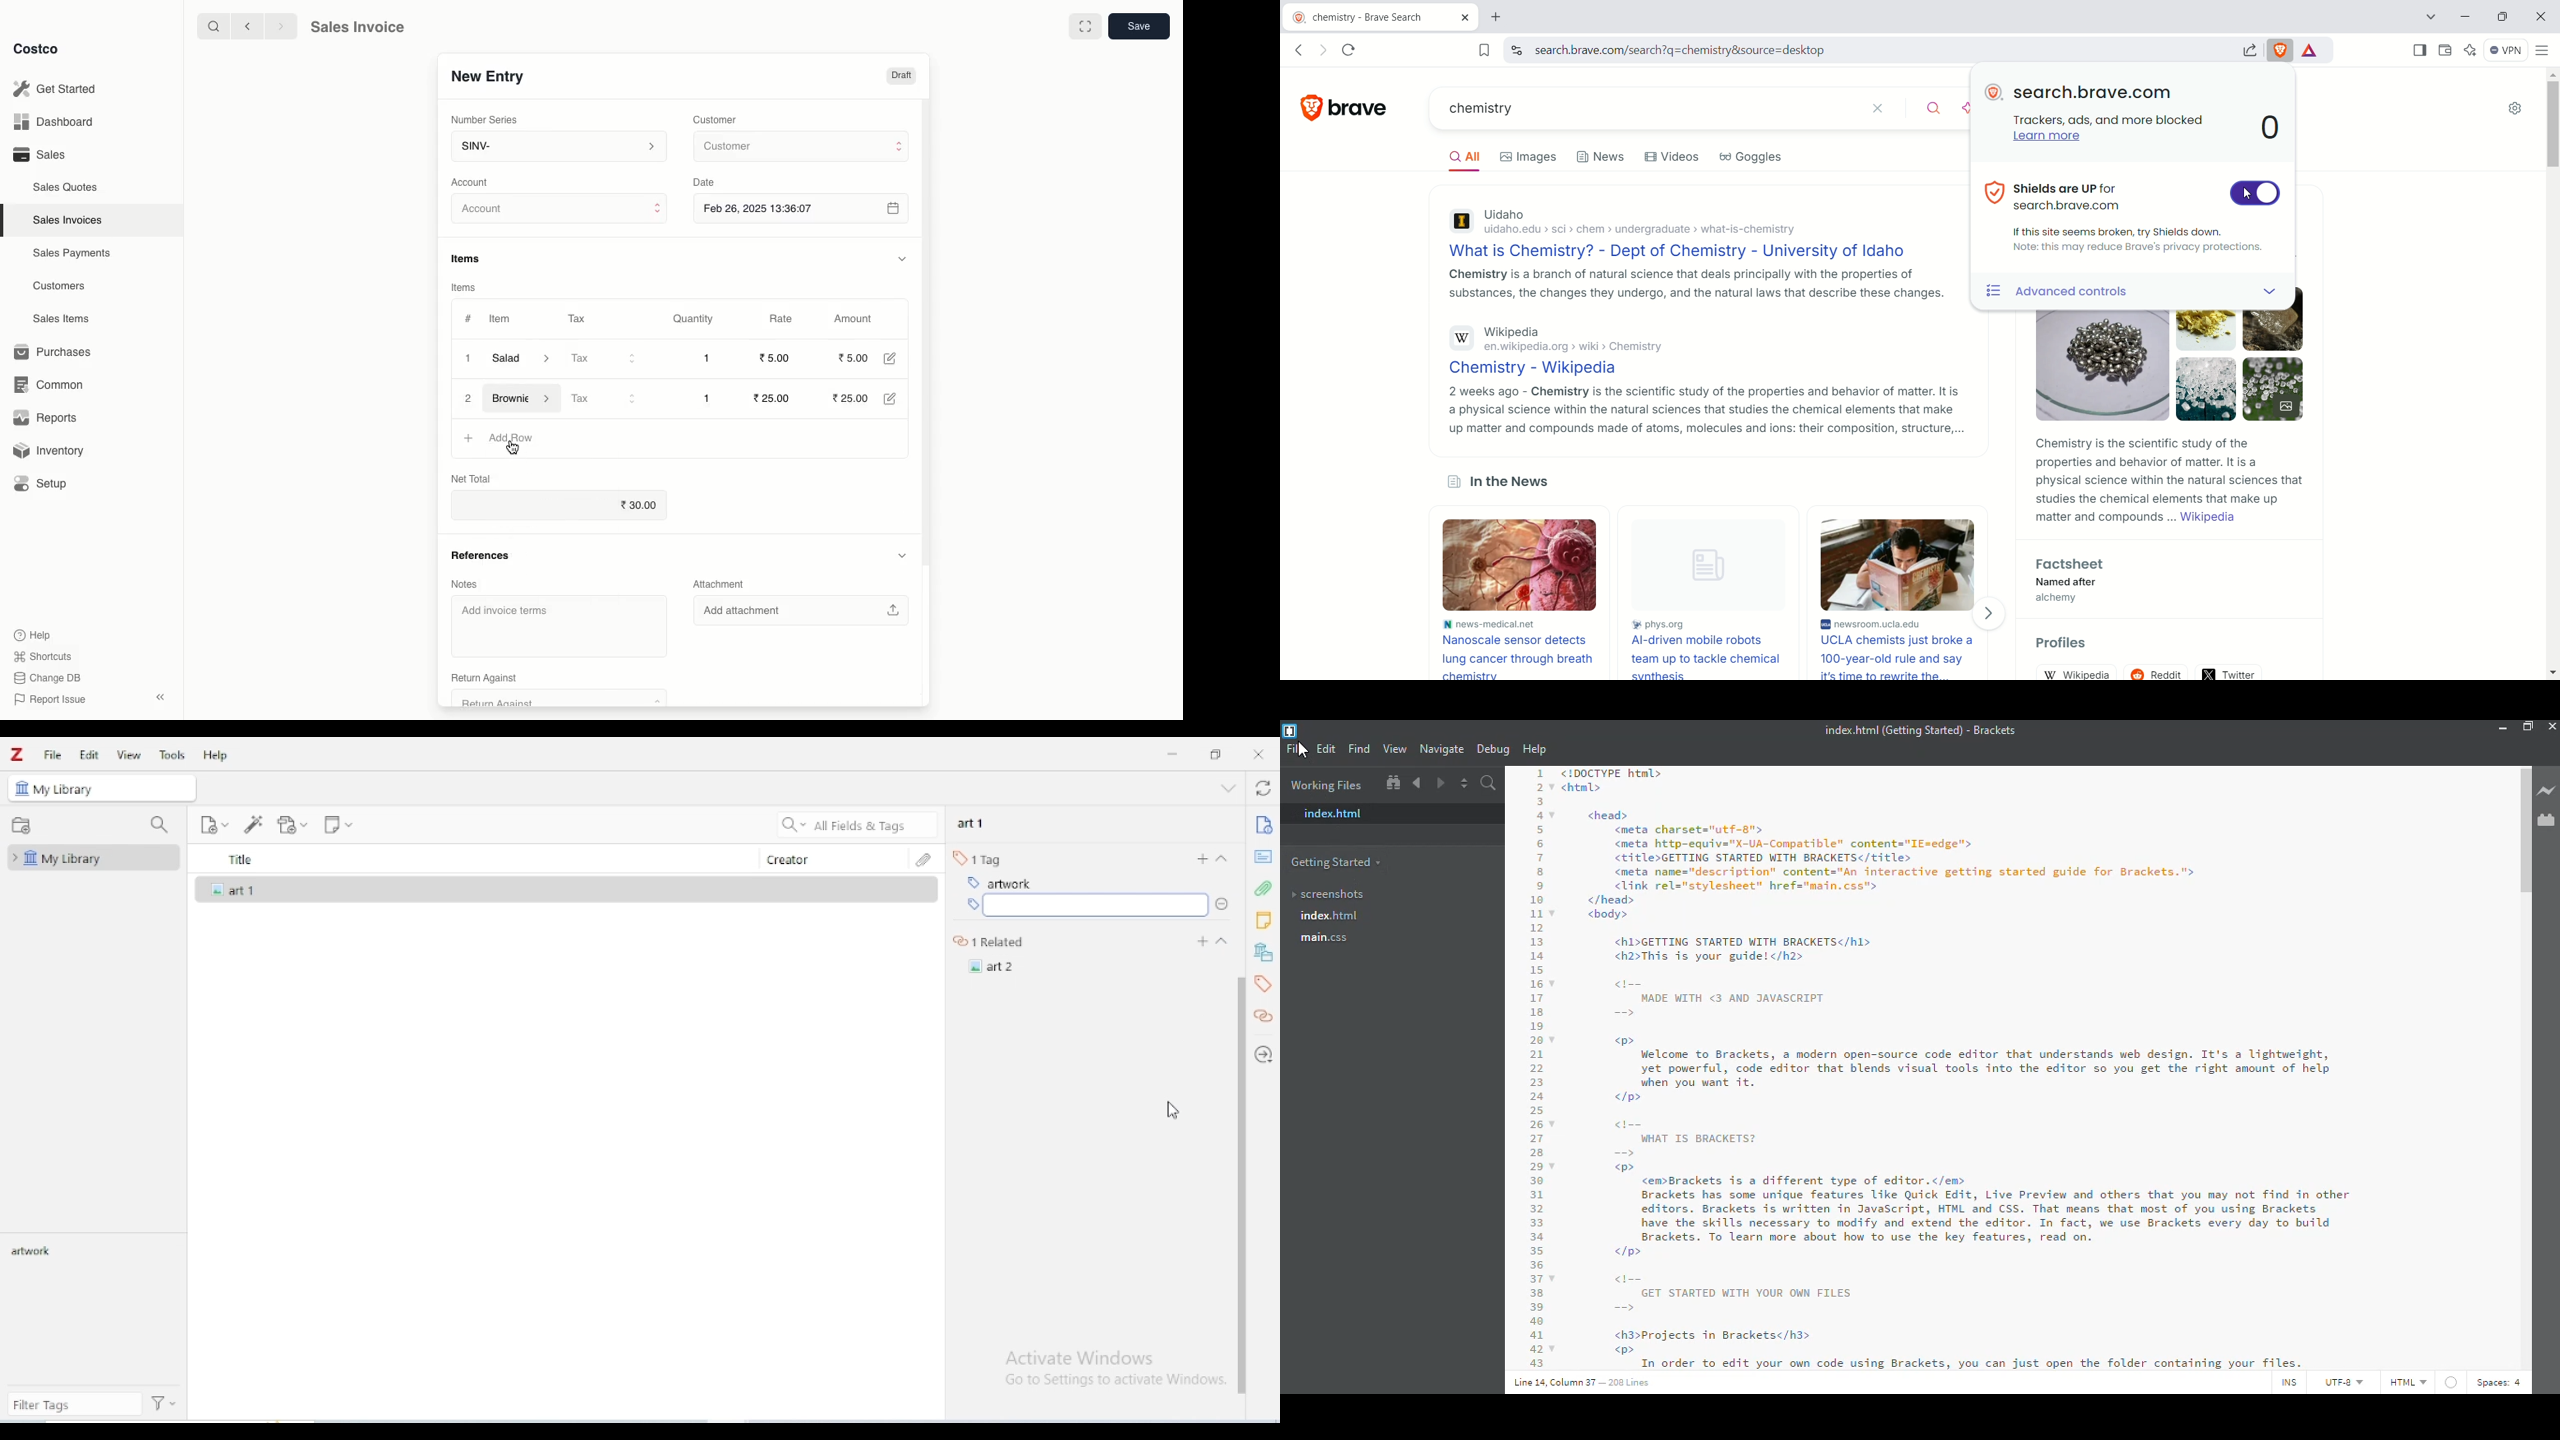  I want to click on Brownie, so click(525, 399).